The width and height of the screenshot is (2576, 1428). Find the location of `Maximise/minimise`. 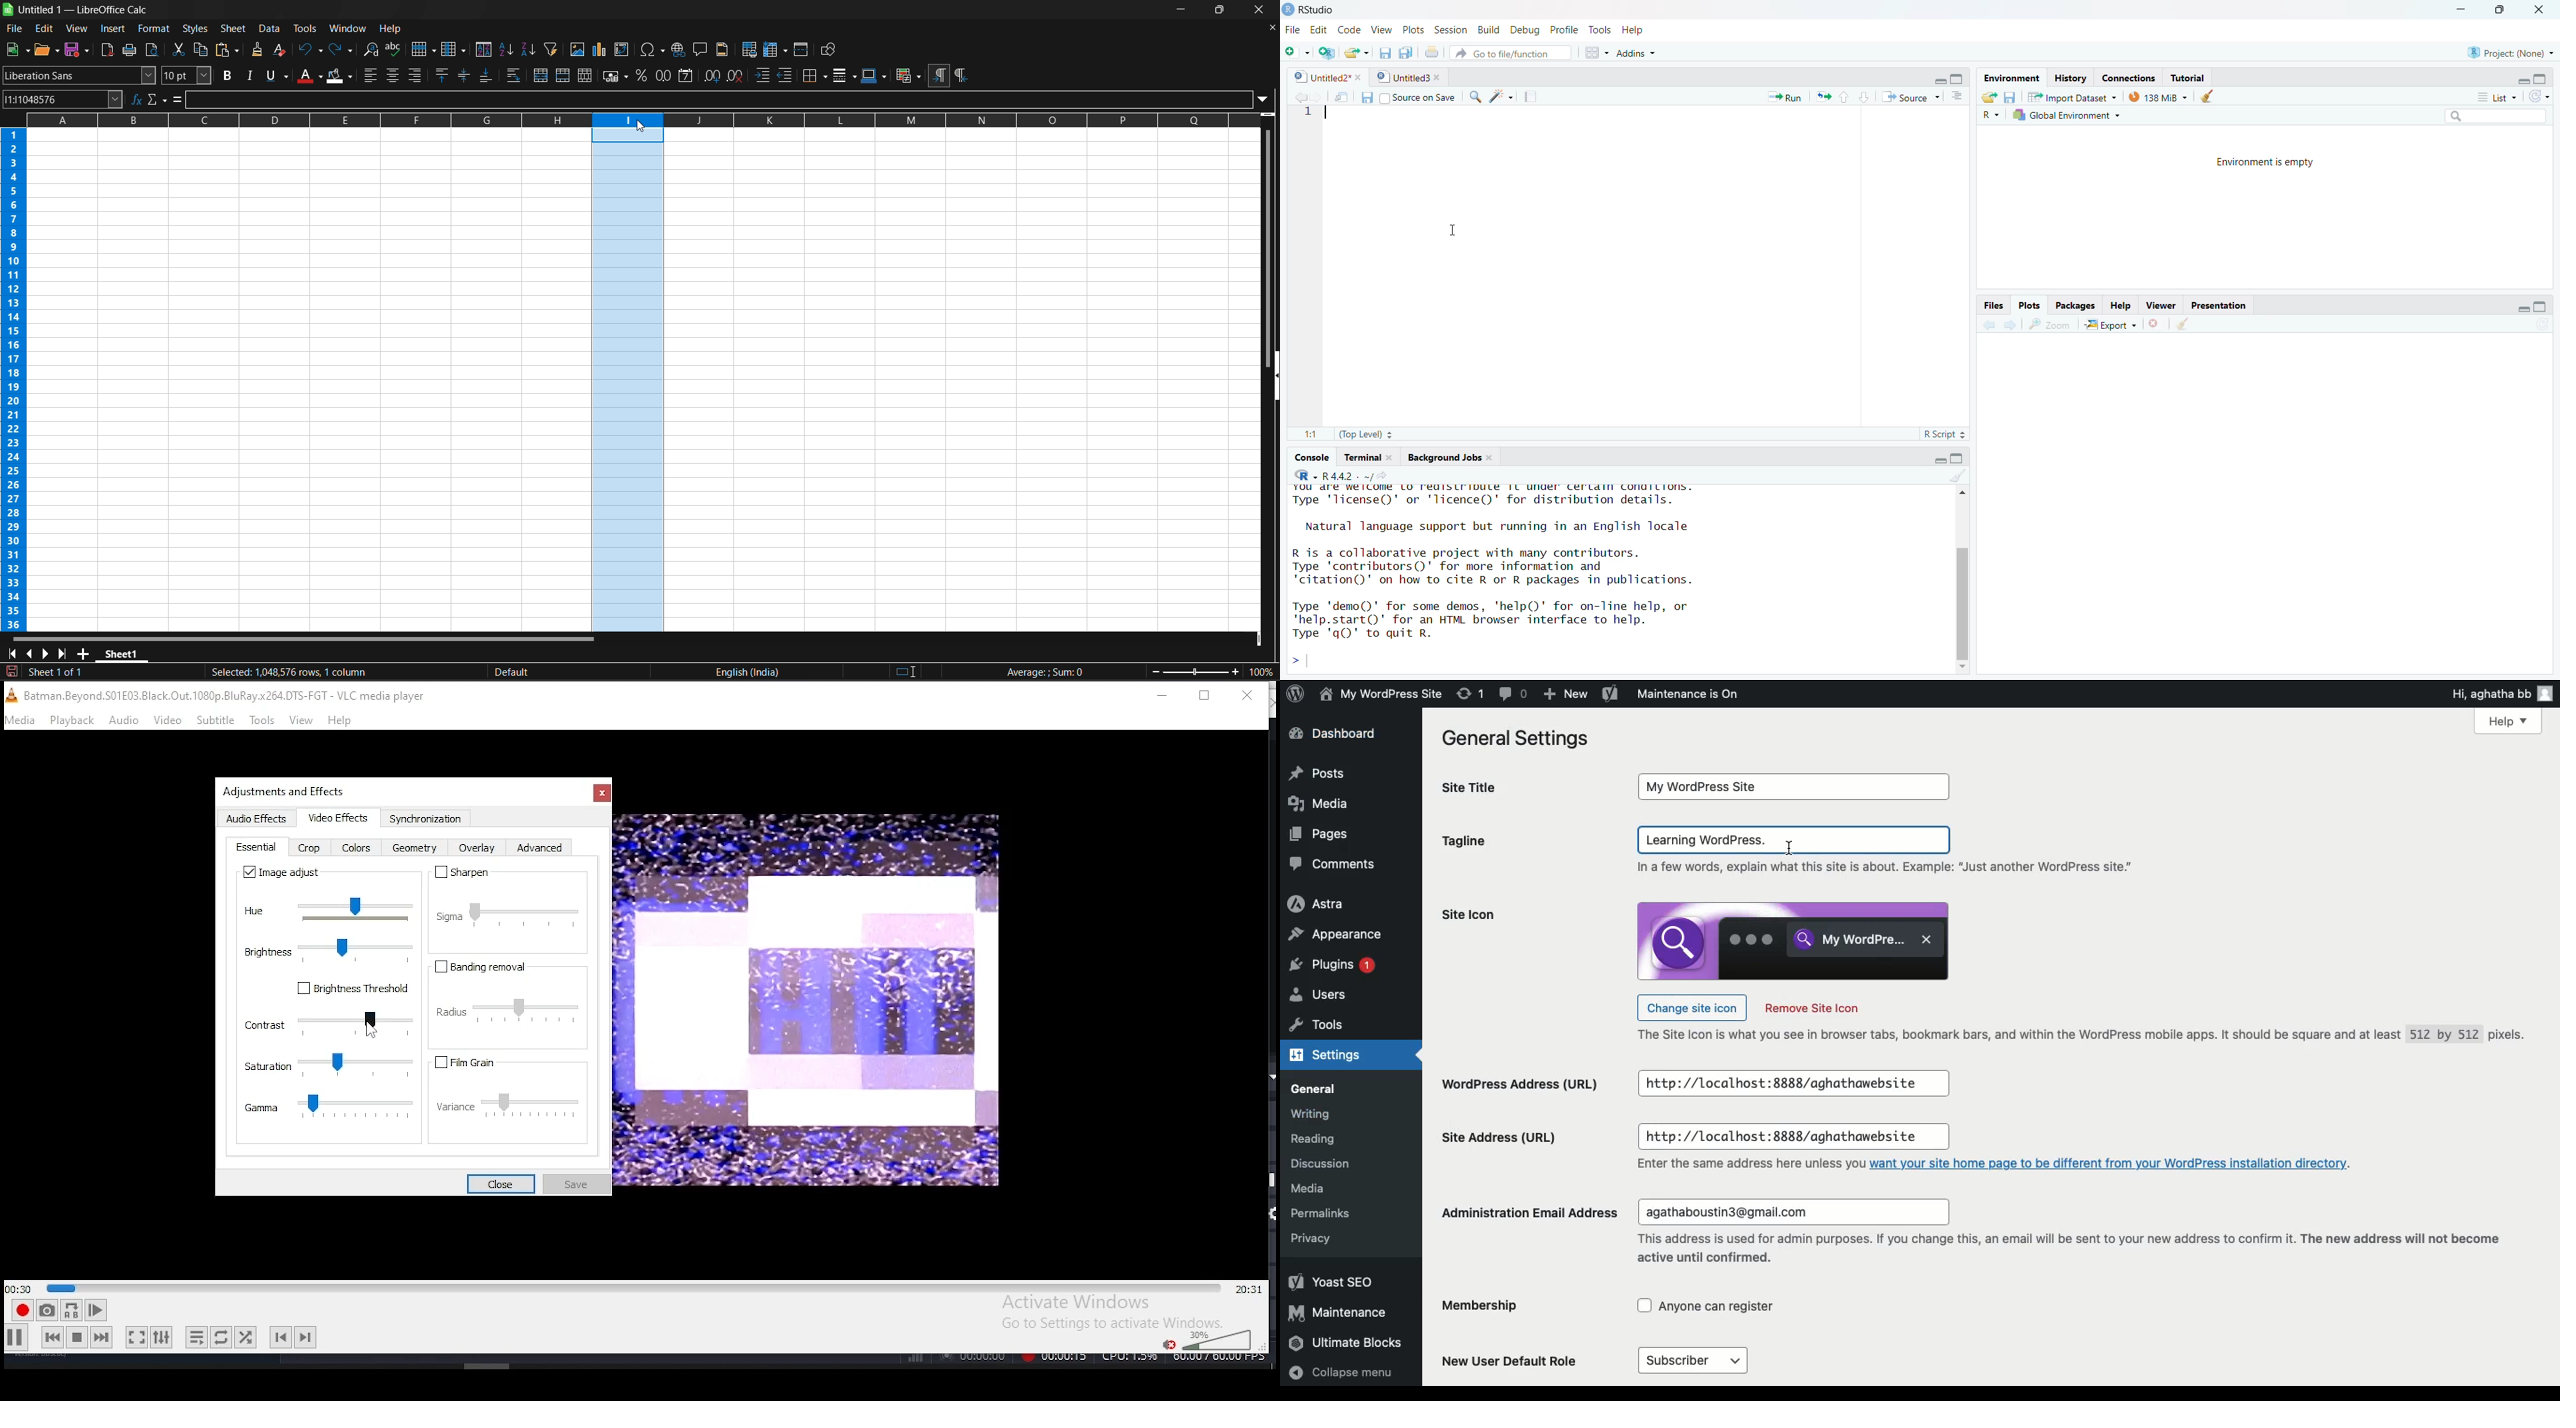

Maximise/minimise is located at coordinates (1939, 457).